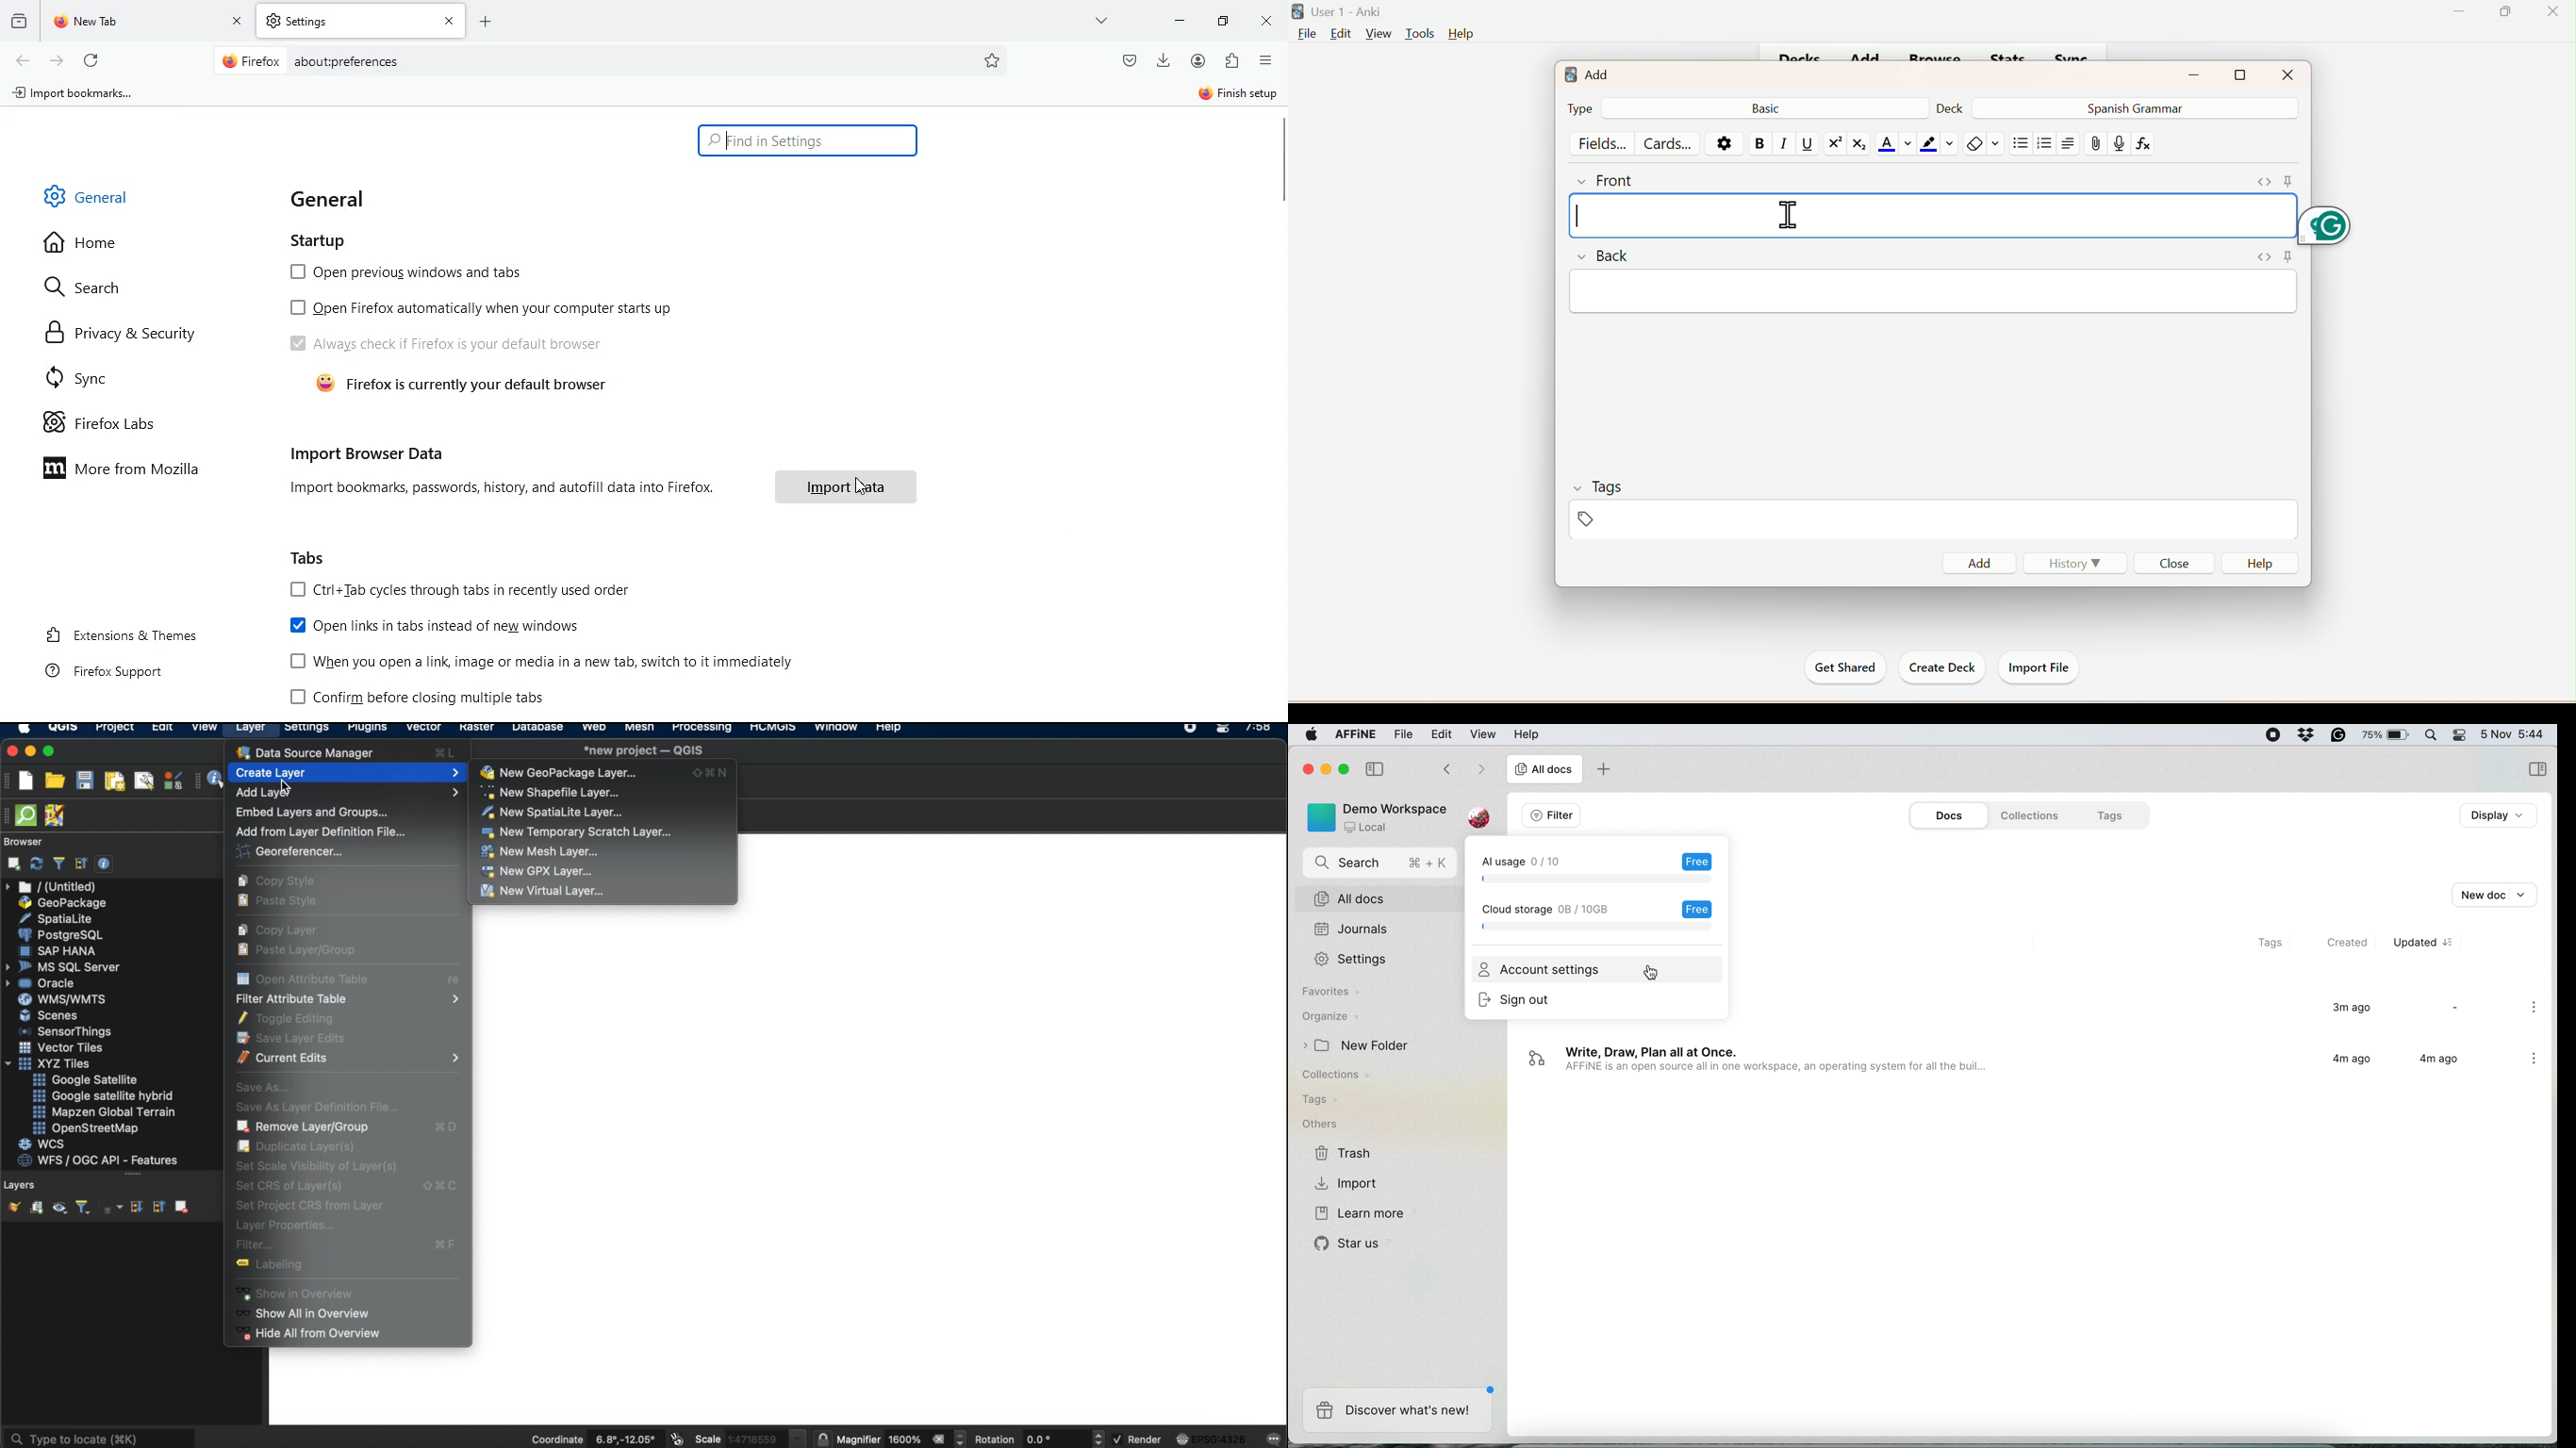  I want to click on When you open a link image or media in a new tab, switch to it immediately, so click(546, 662).